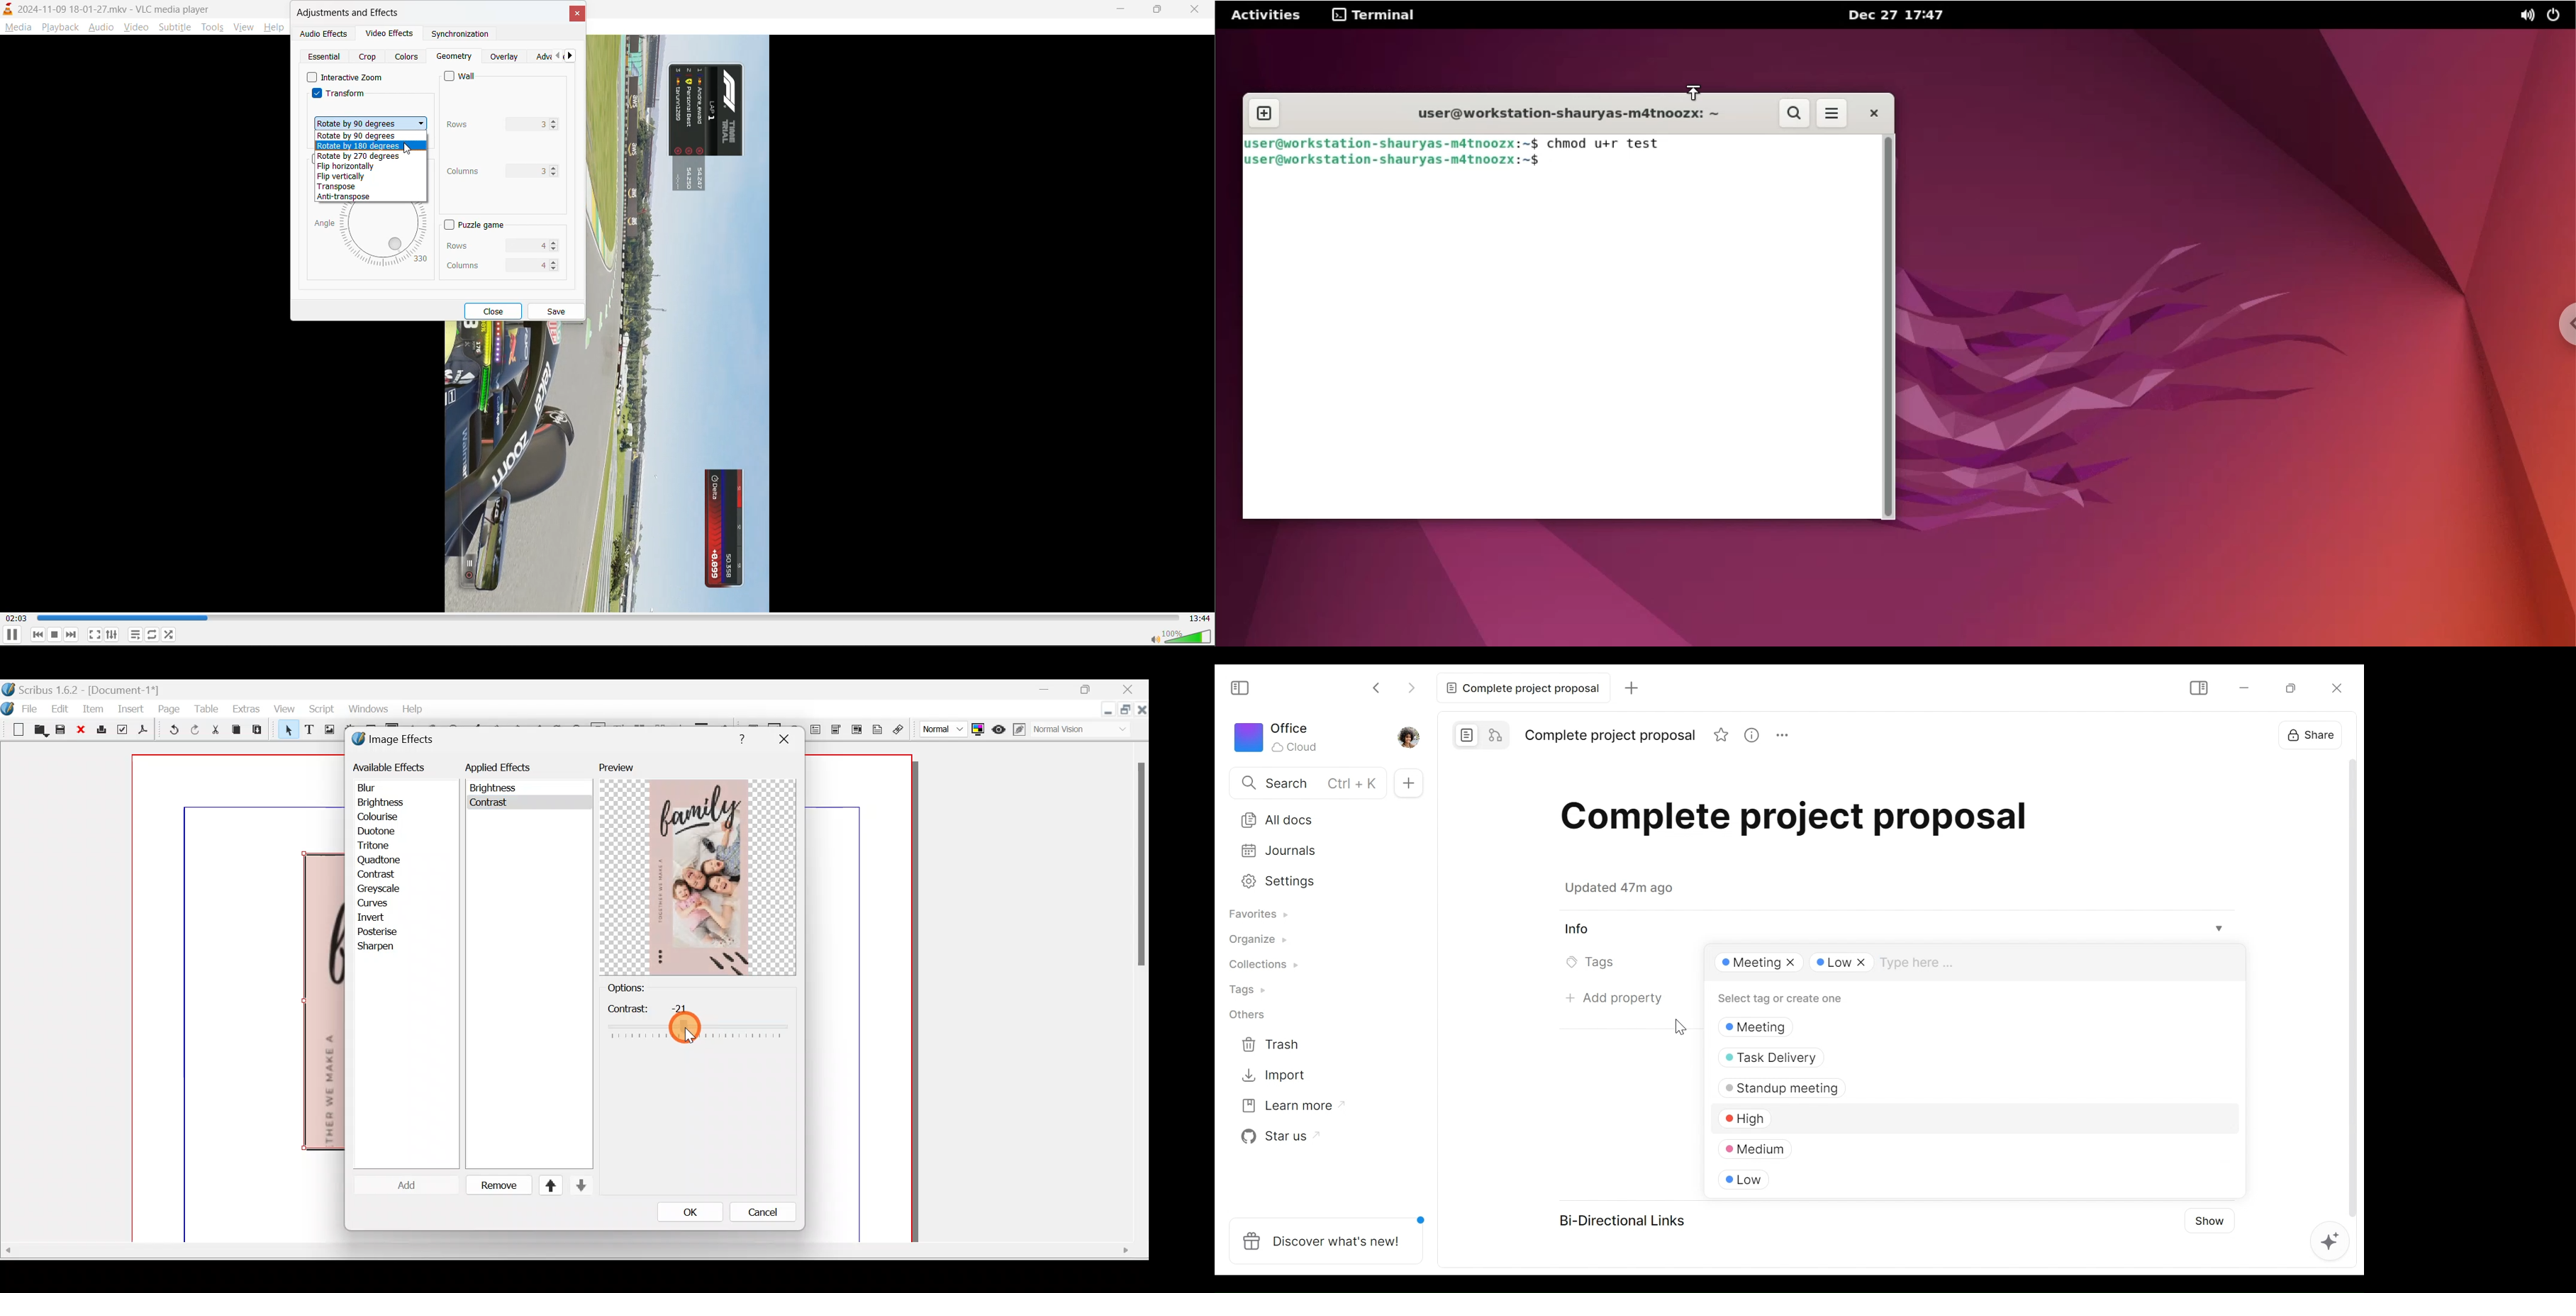  What do you see at coordinates (900, 730) in the screenshot?
I see `Link annotation` at bounding box center [900, 730].